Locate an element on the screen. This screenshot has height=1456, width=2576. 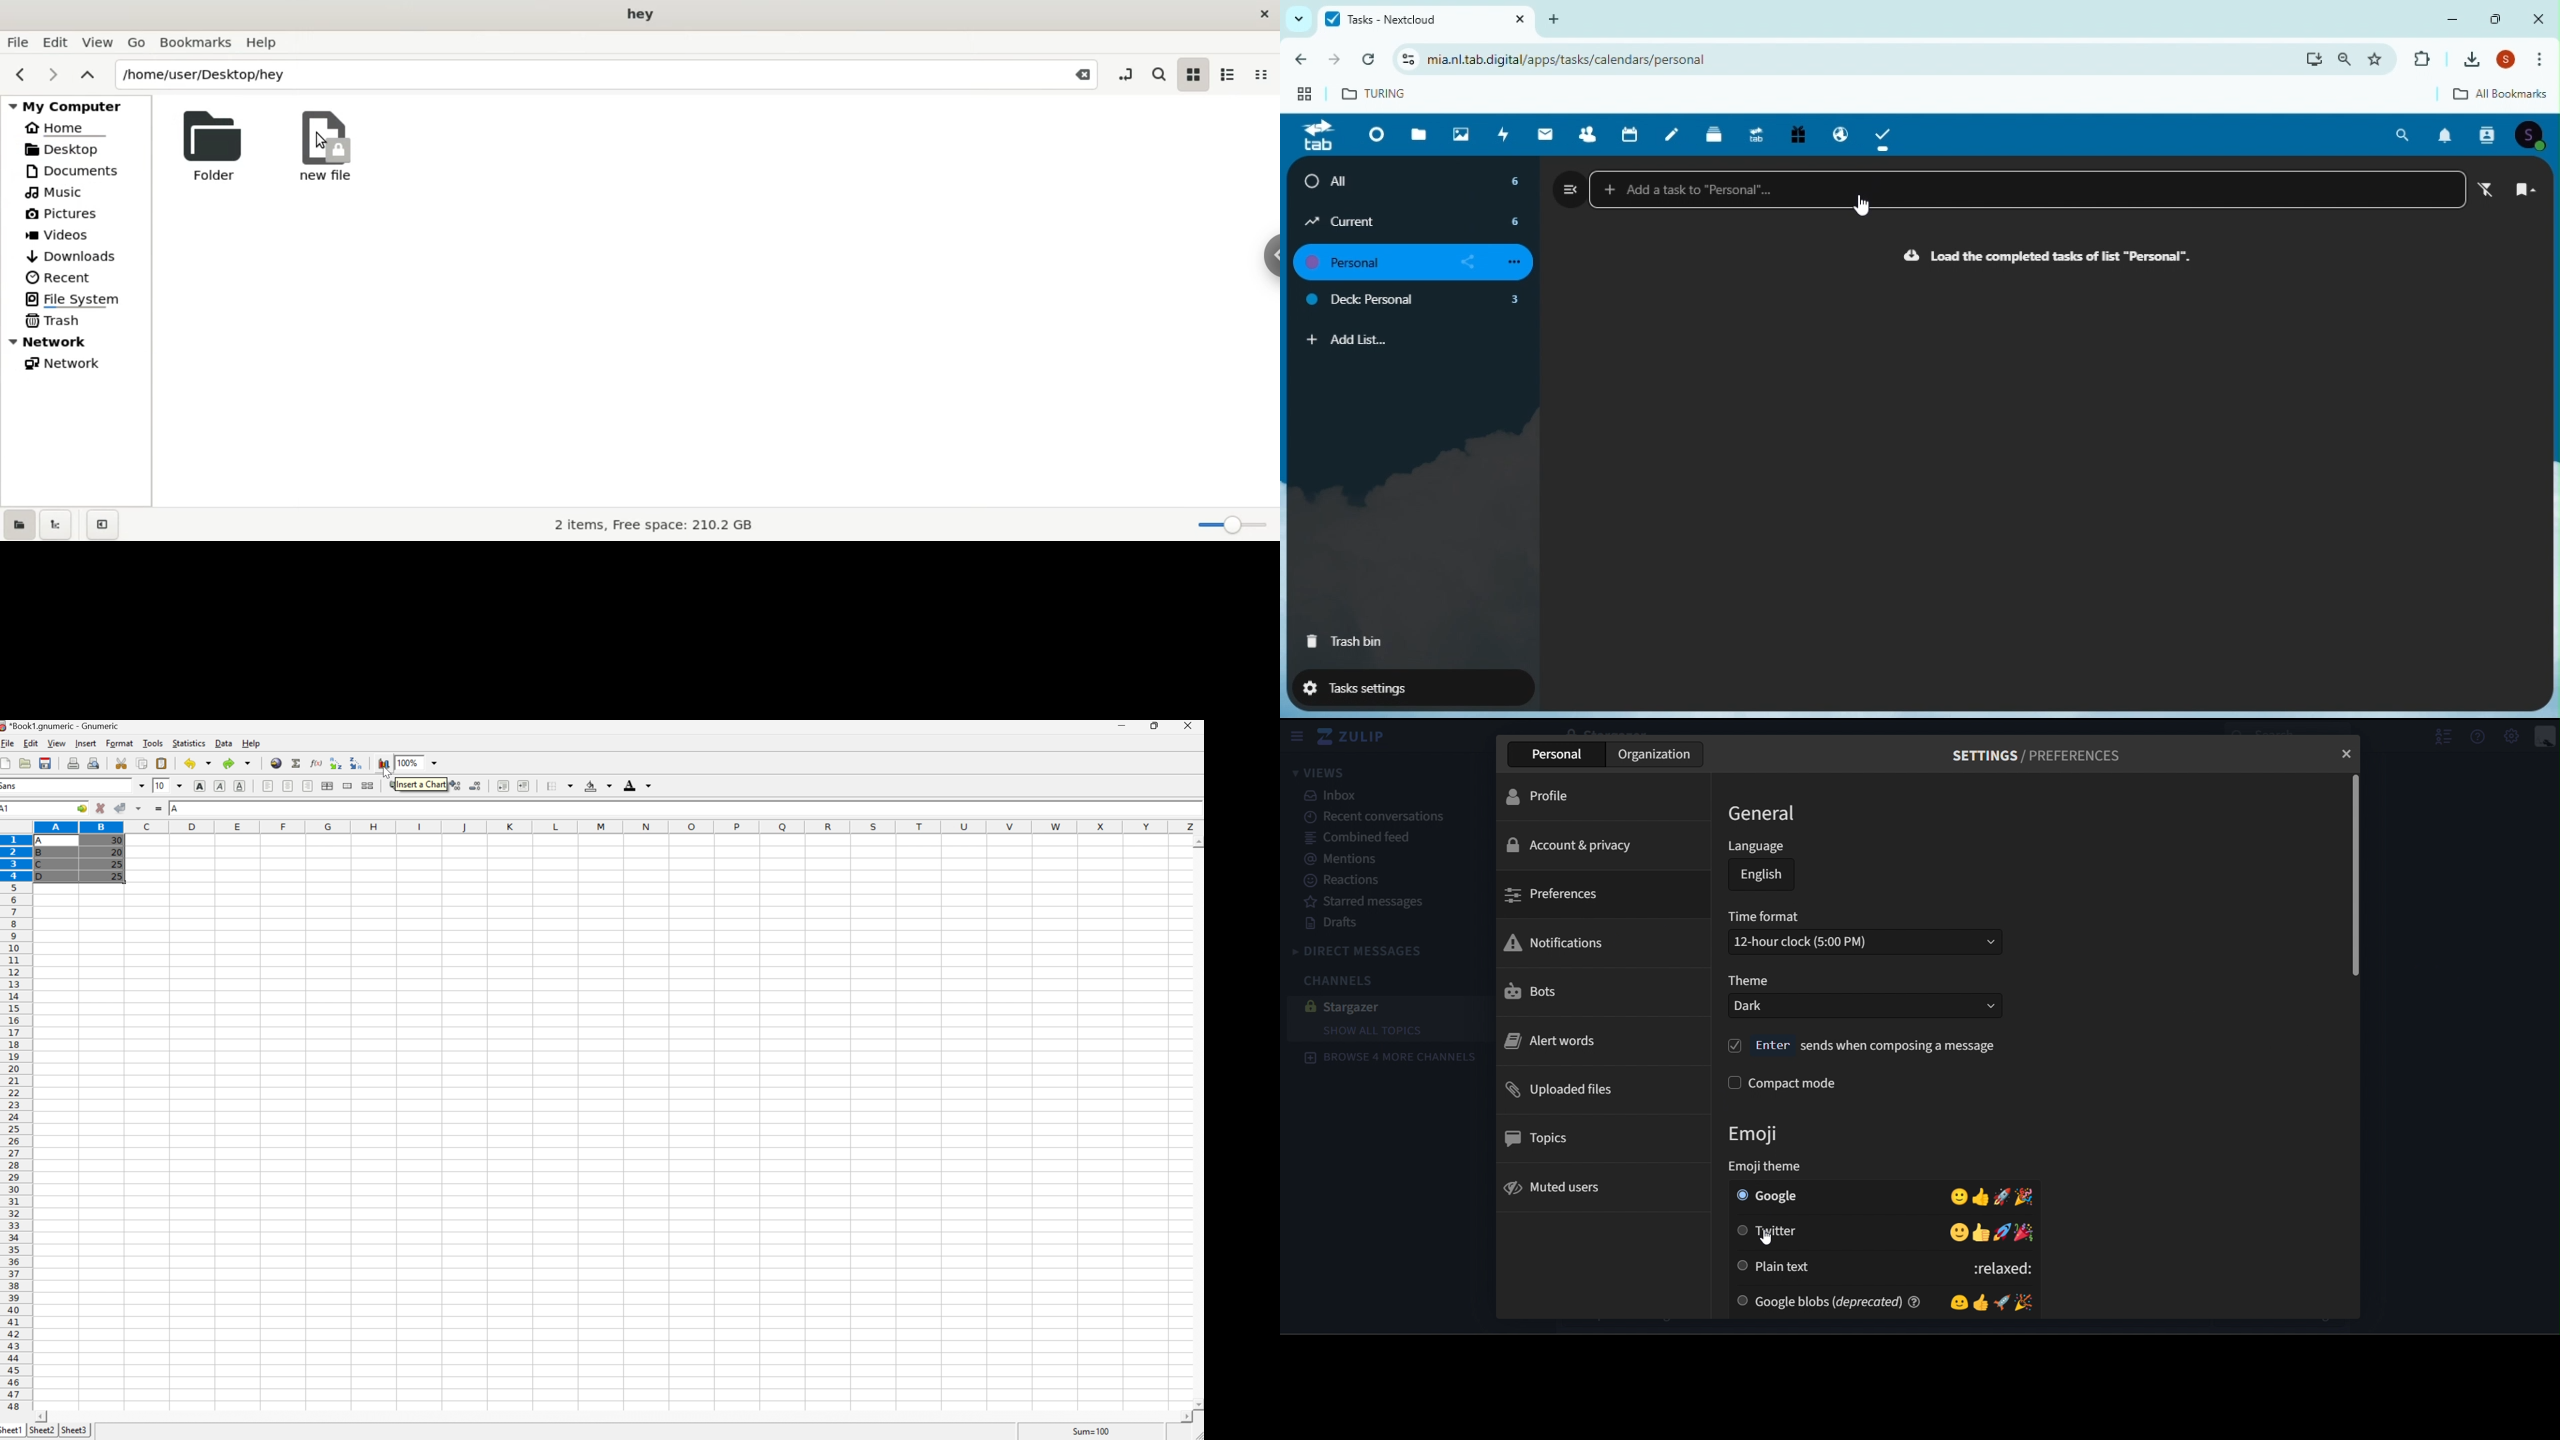
2 Items, Free space: 210.2 GB is located at coordinates (655, 526).